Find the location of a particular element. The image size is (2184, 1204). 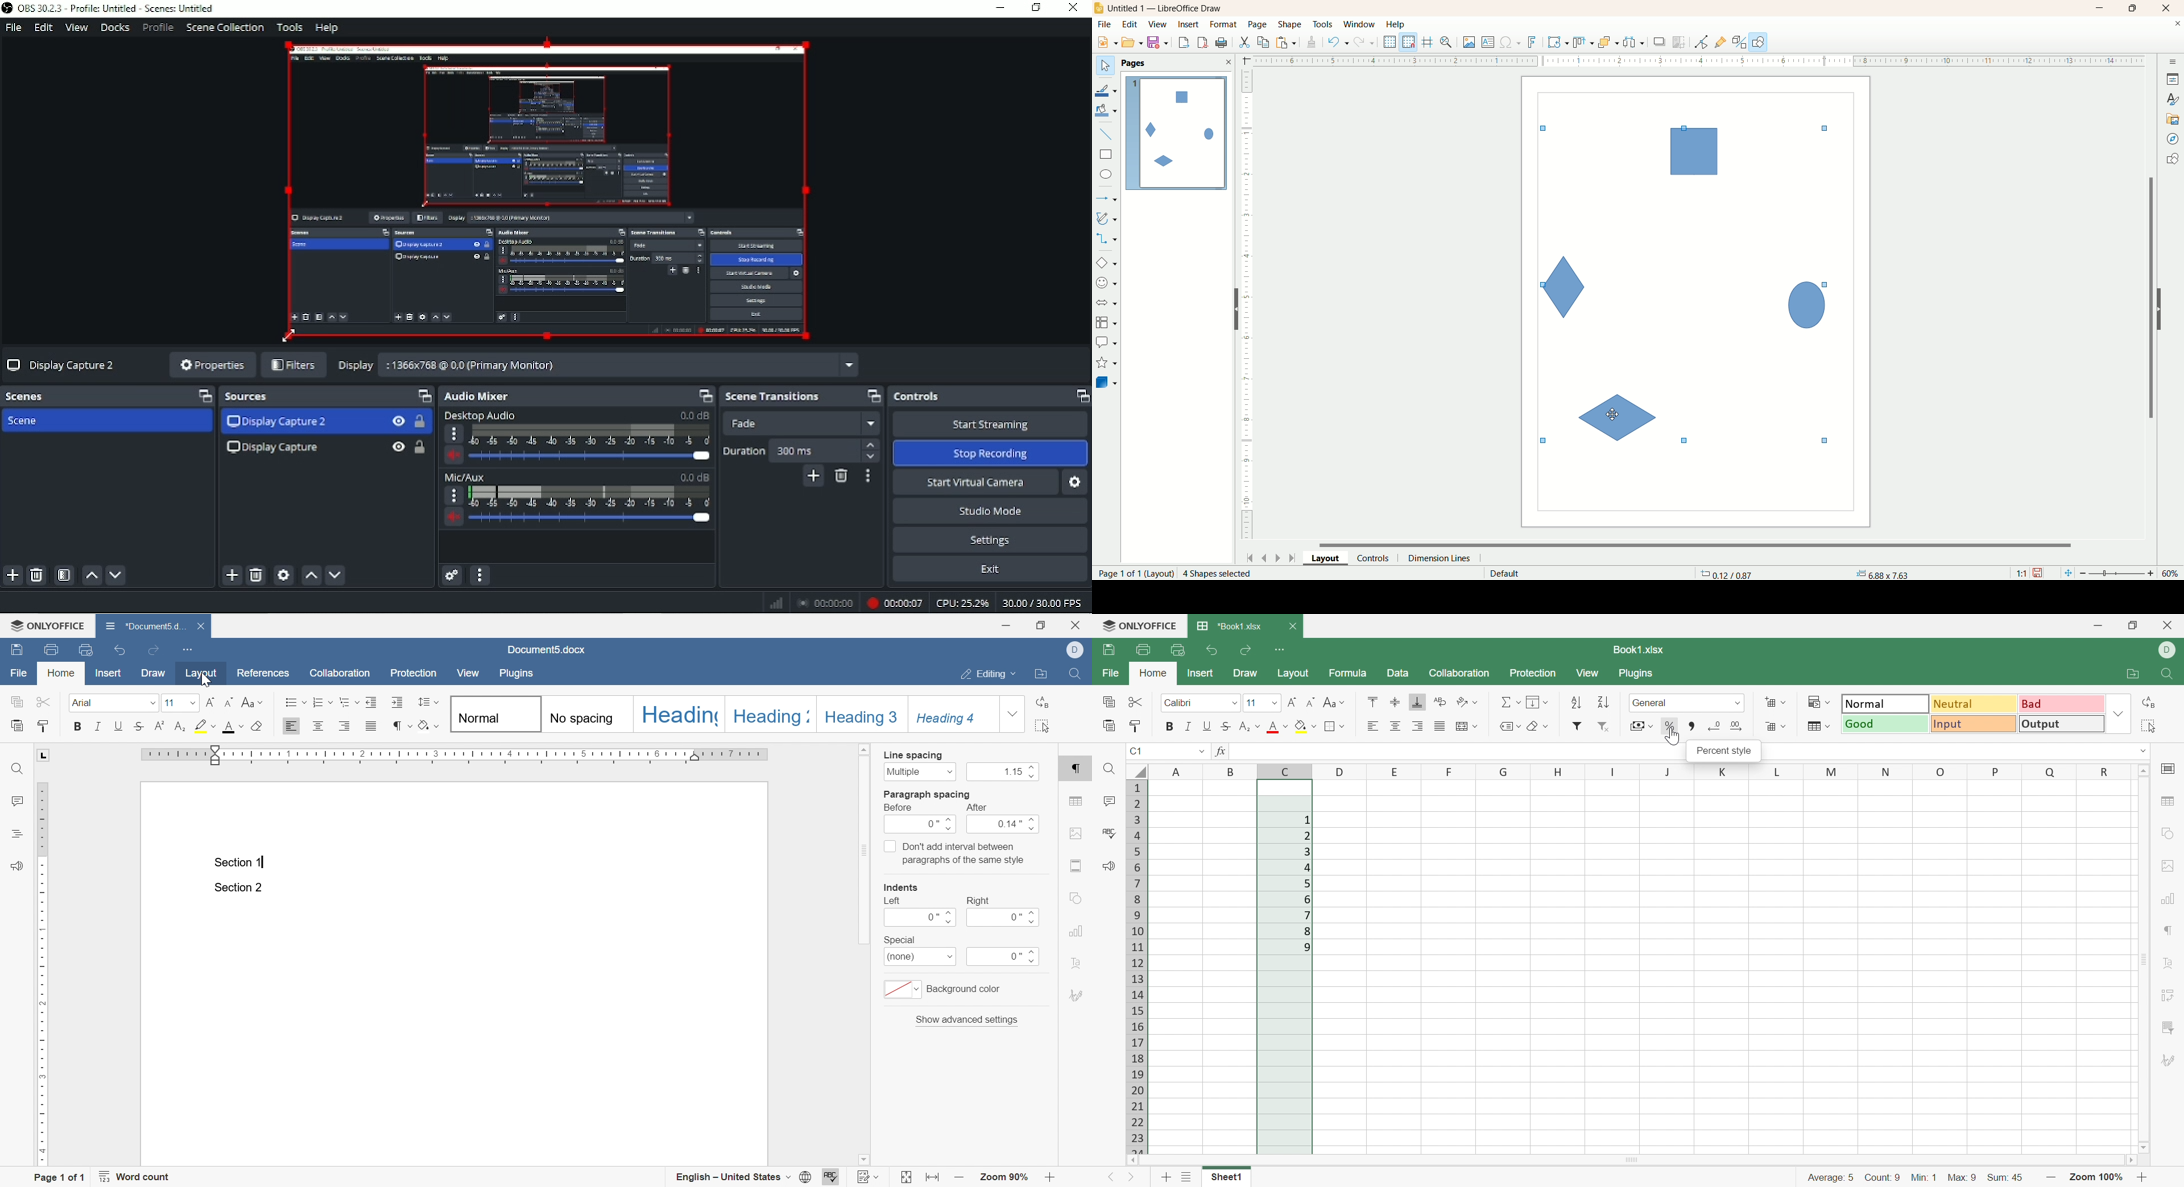

Shape settings is located at coordinates (2169, 834).